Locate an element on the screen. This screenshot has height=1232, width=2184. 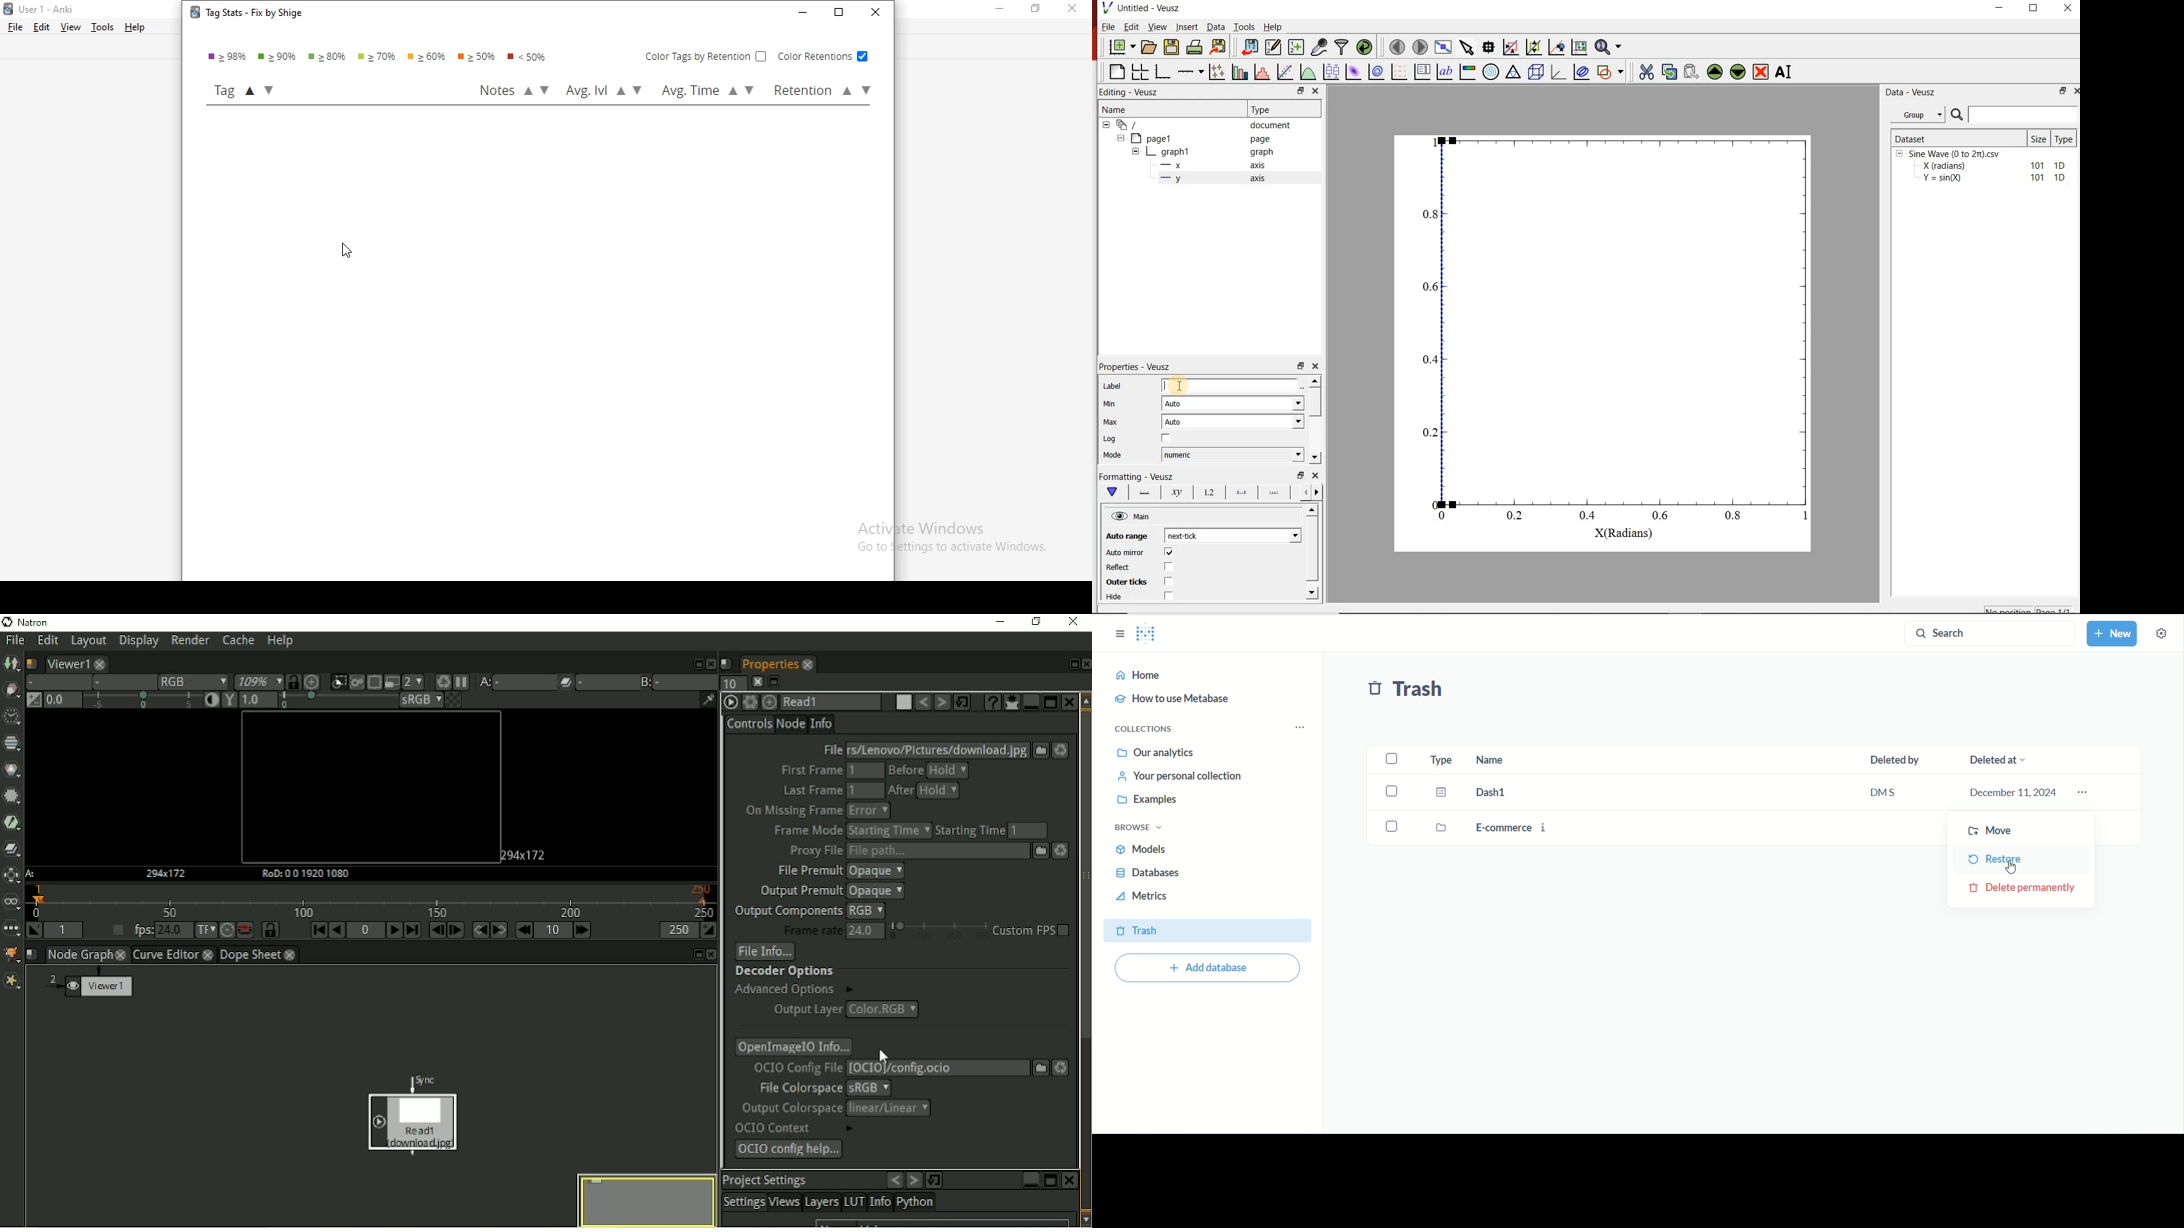
graph is located at coordinates (1260, 151).